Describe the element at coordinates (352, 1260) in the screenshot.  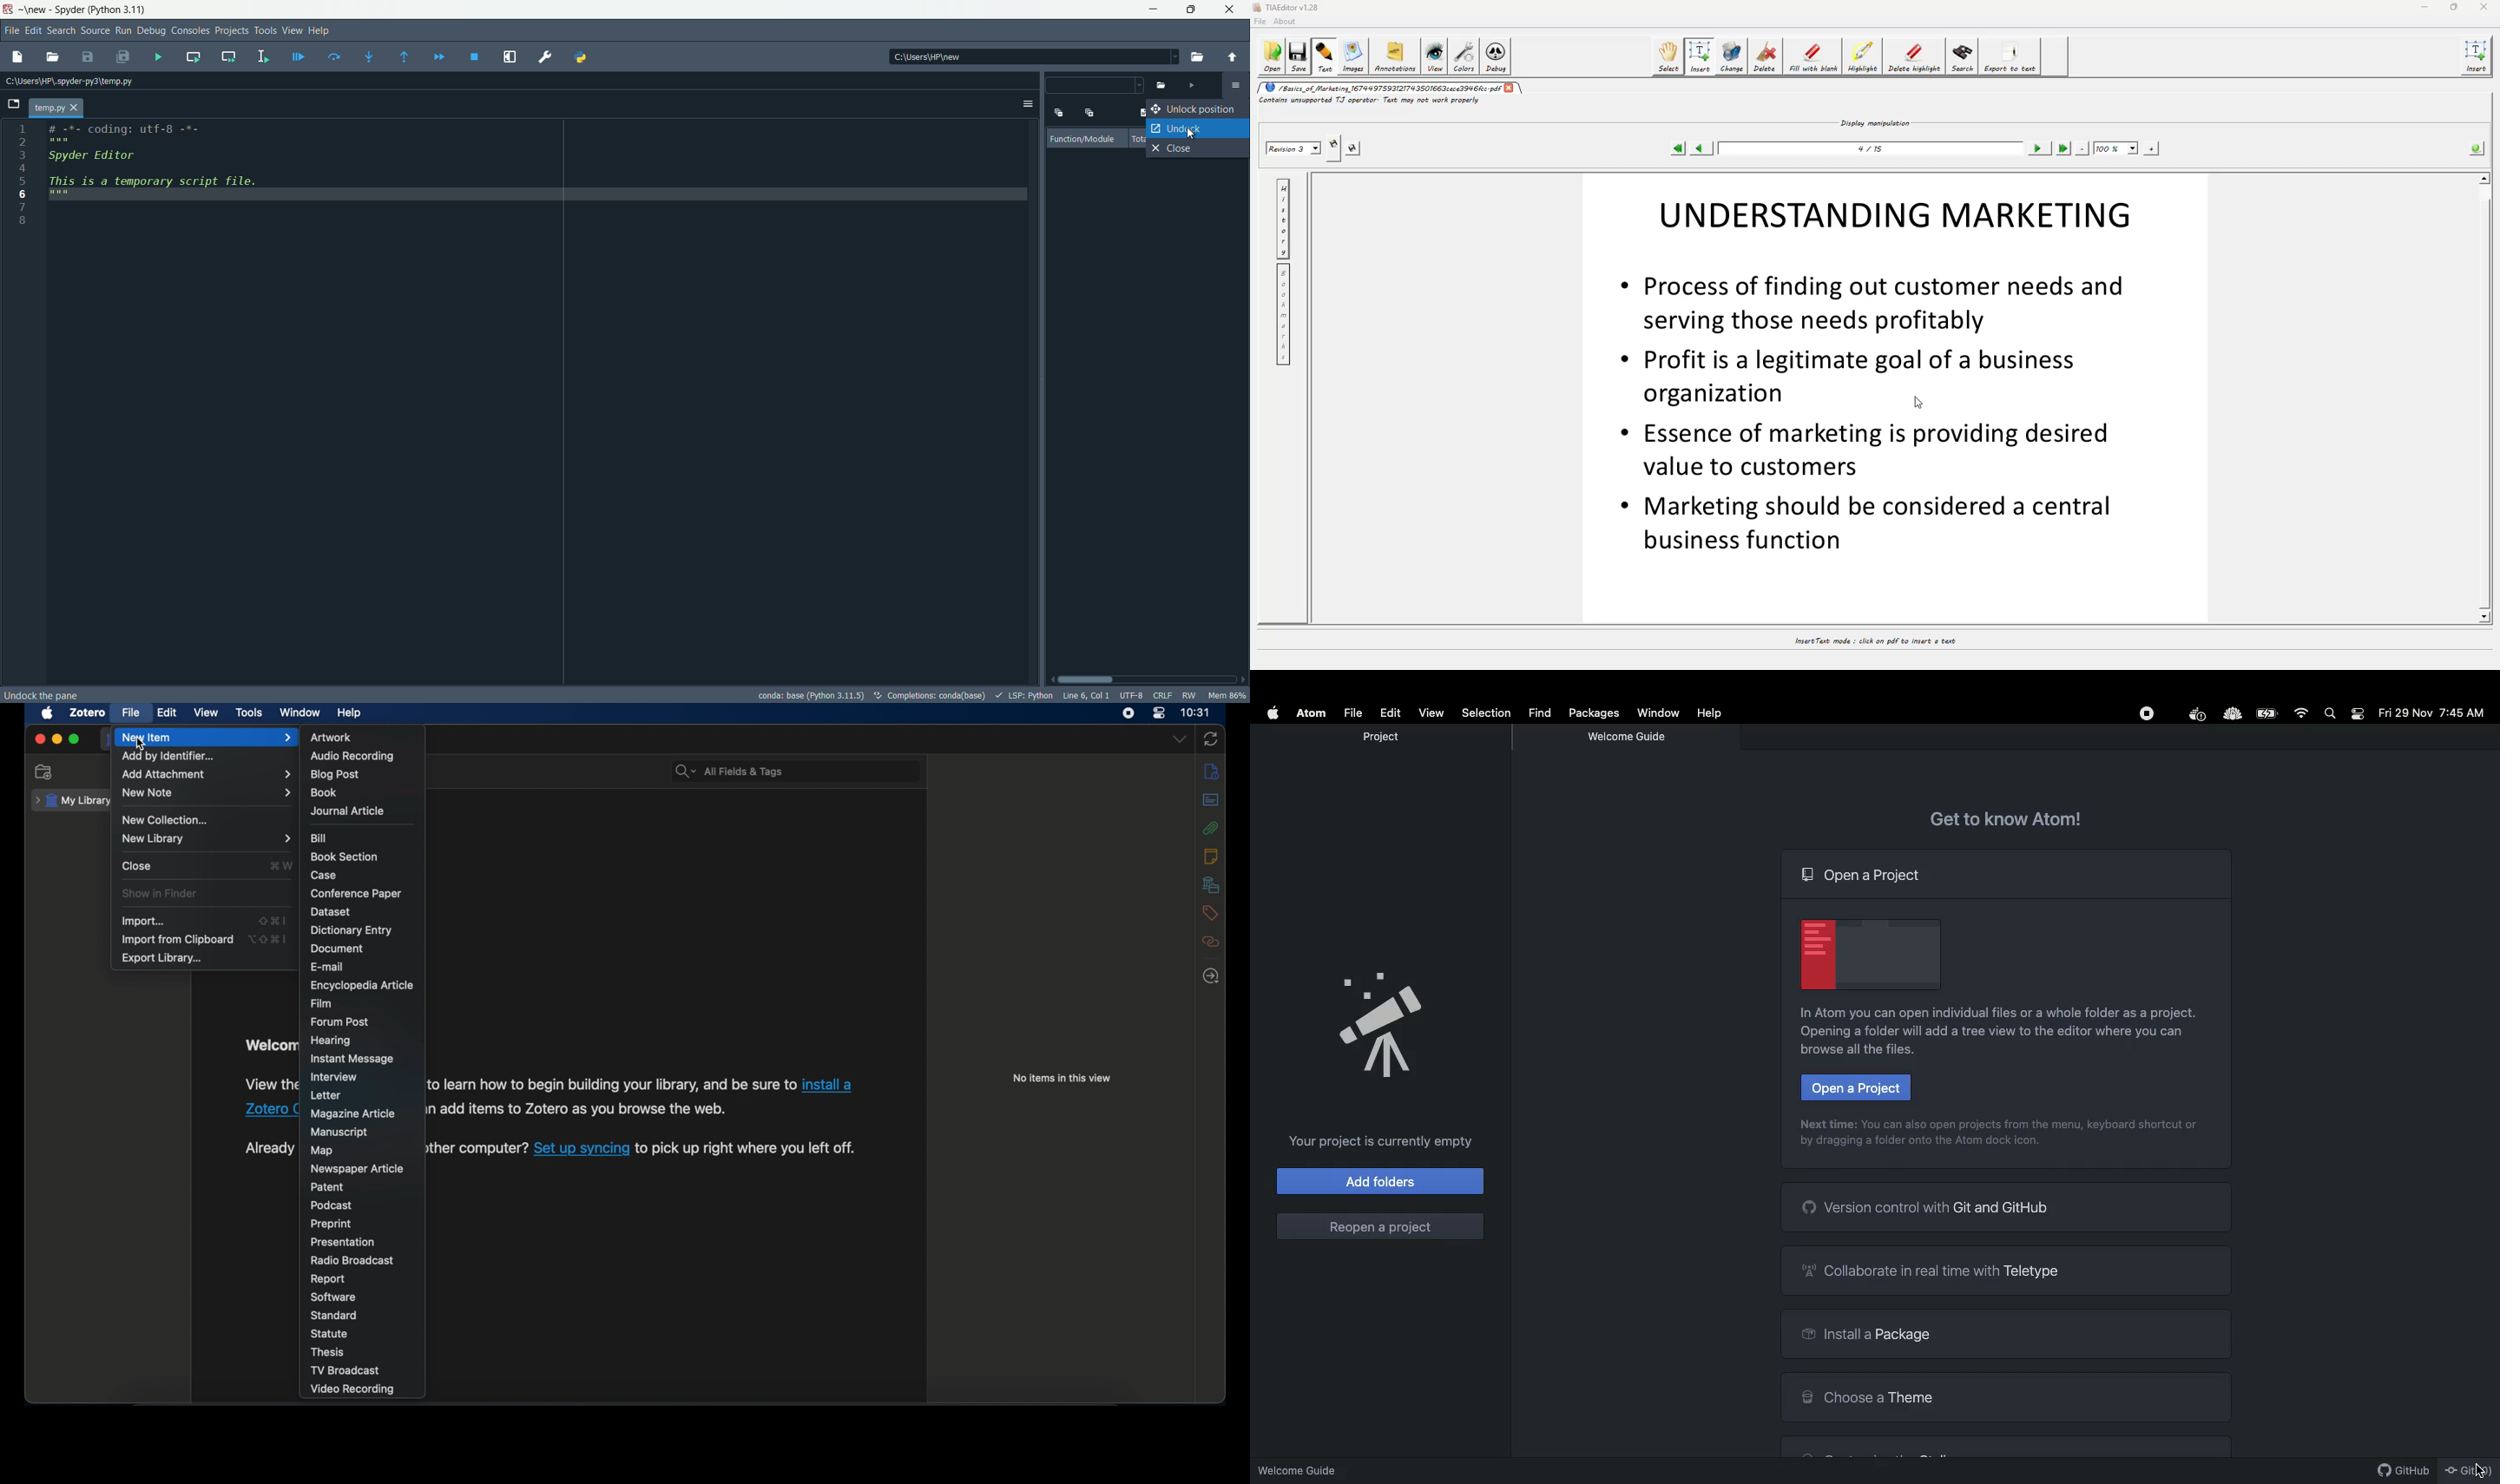
I see `radio broadcast` at that location.